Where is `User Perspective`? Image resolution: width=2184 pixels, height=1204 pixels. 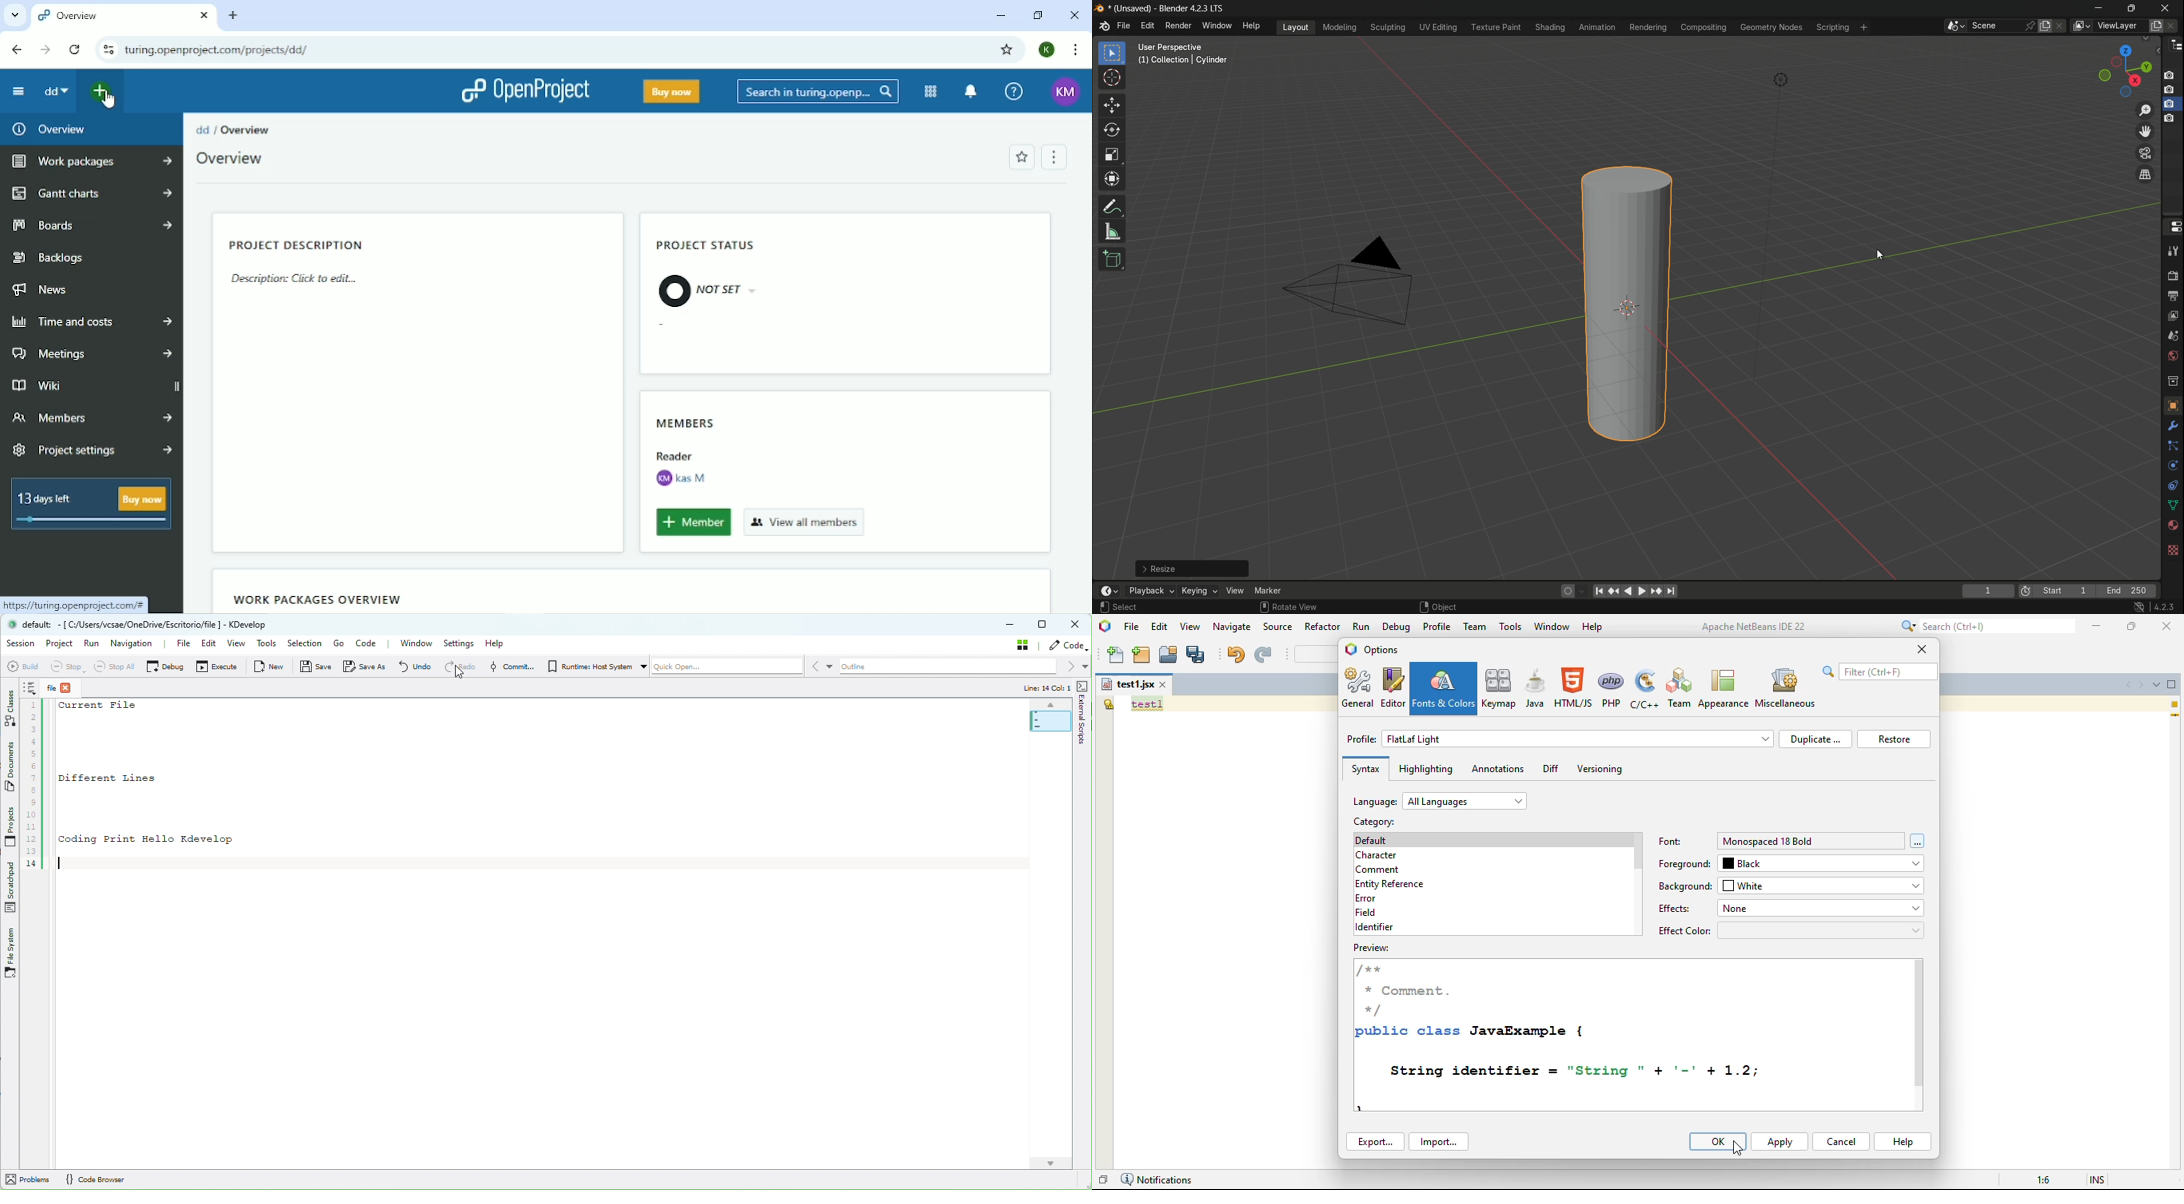
User Perspective is located at coordinates (1184, 47).